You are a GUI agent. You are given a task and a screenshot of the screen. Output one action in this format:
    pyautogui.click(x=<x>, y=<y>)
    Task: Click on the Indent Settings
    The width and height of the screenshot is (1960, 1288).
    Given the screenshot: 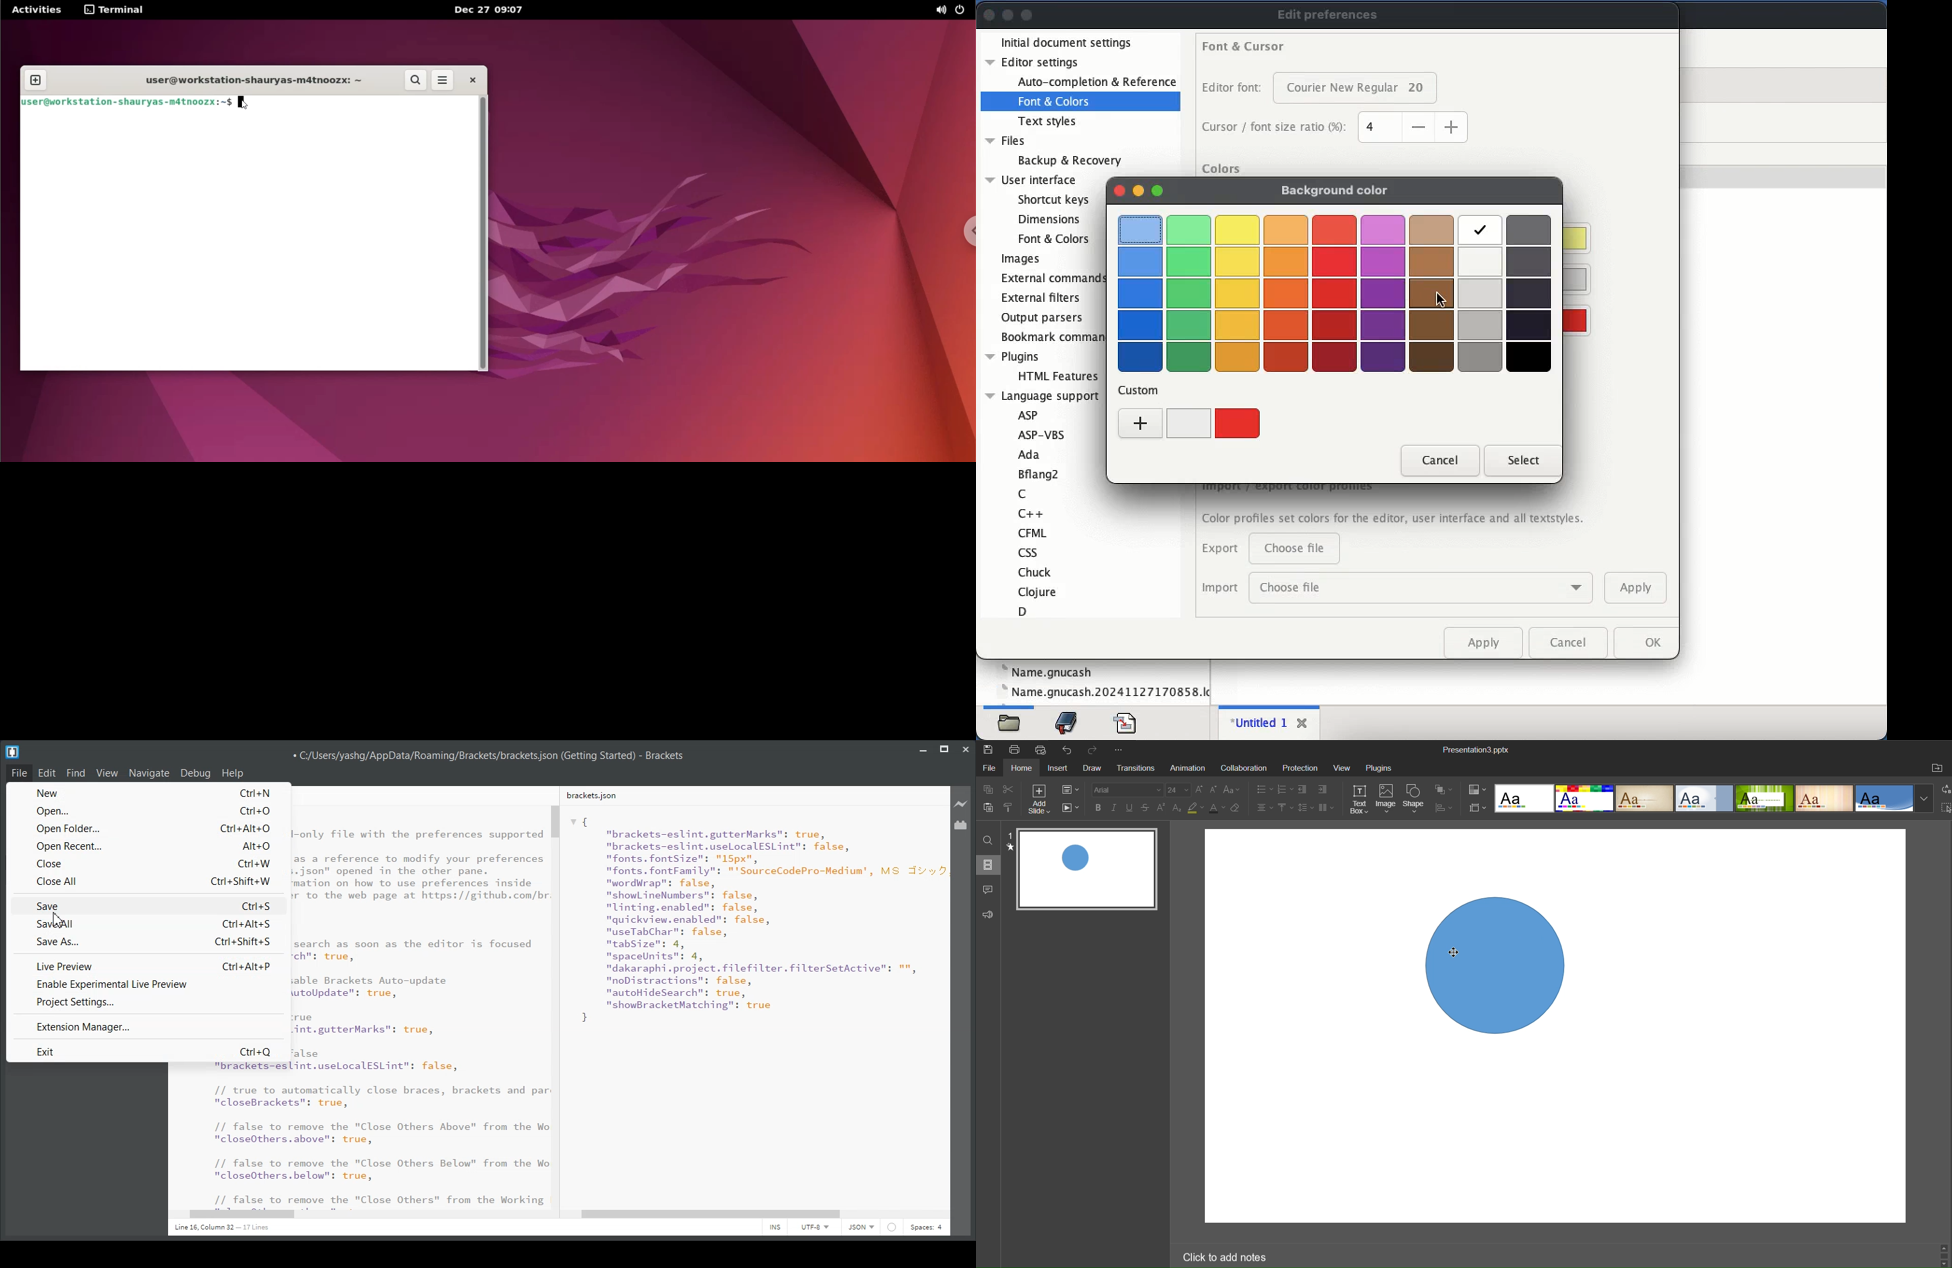 What is the action you would take?
    pyautogui.click(x=1324, y=788)
    